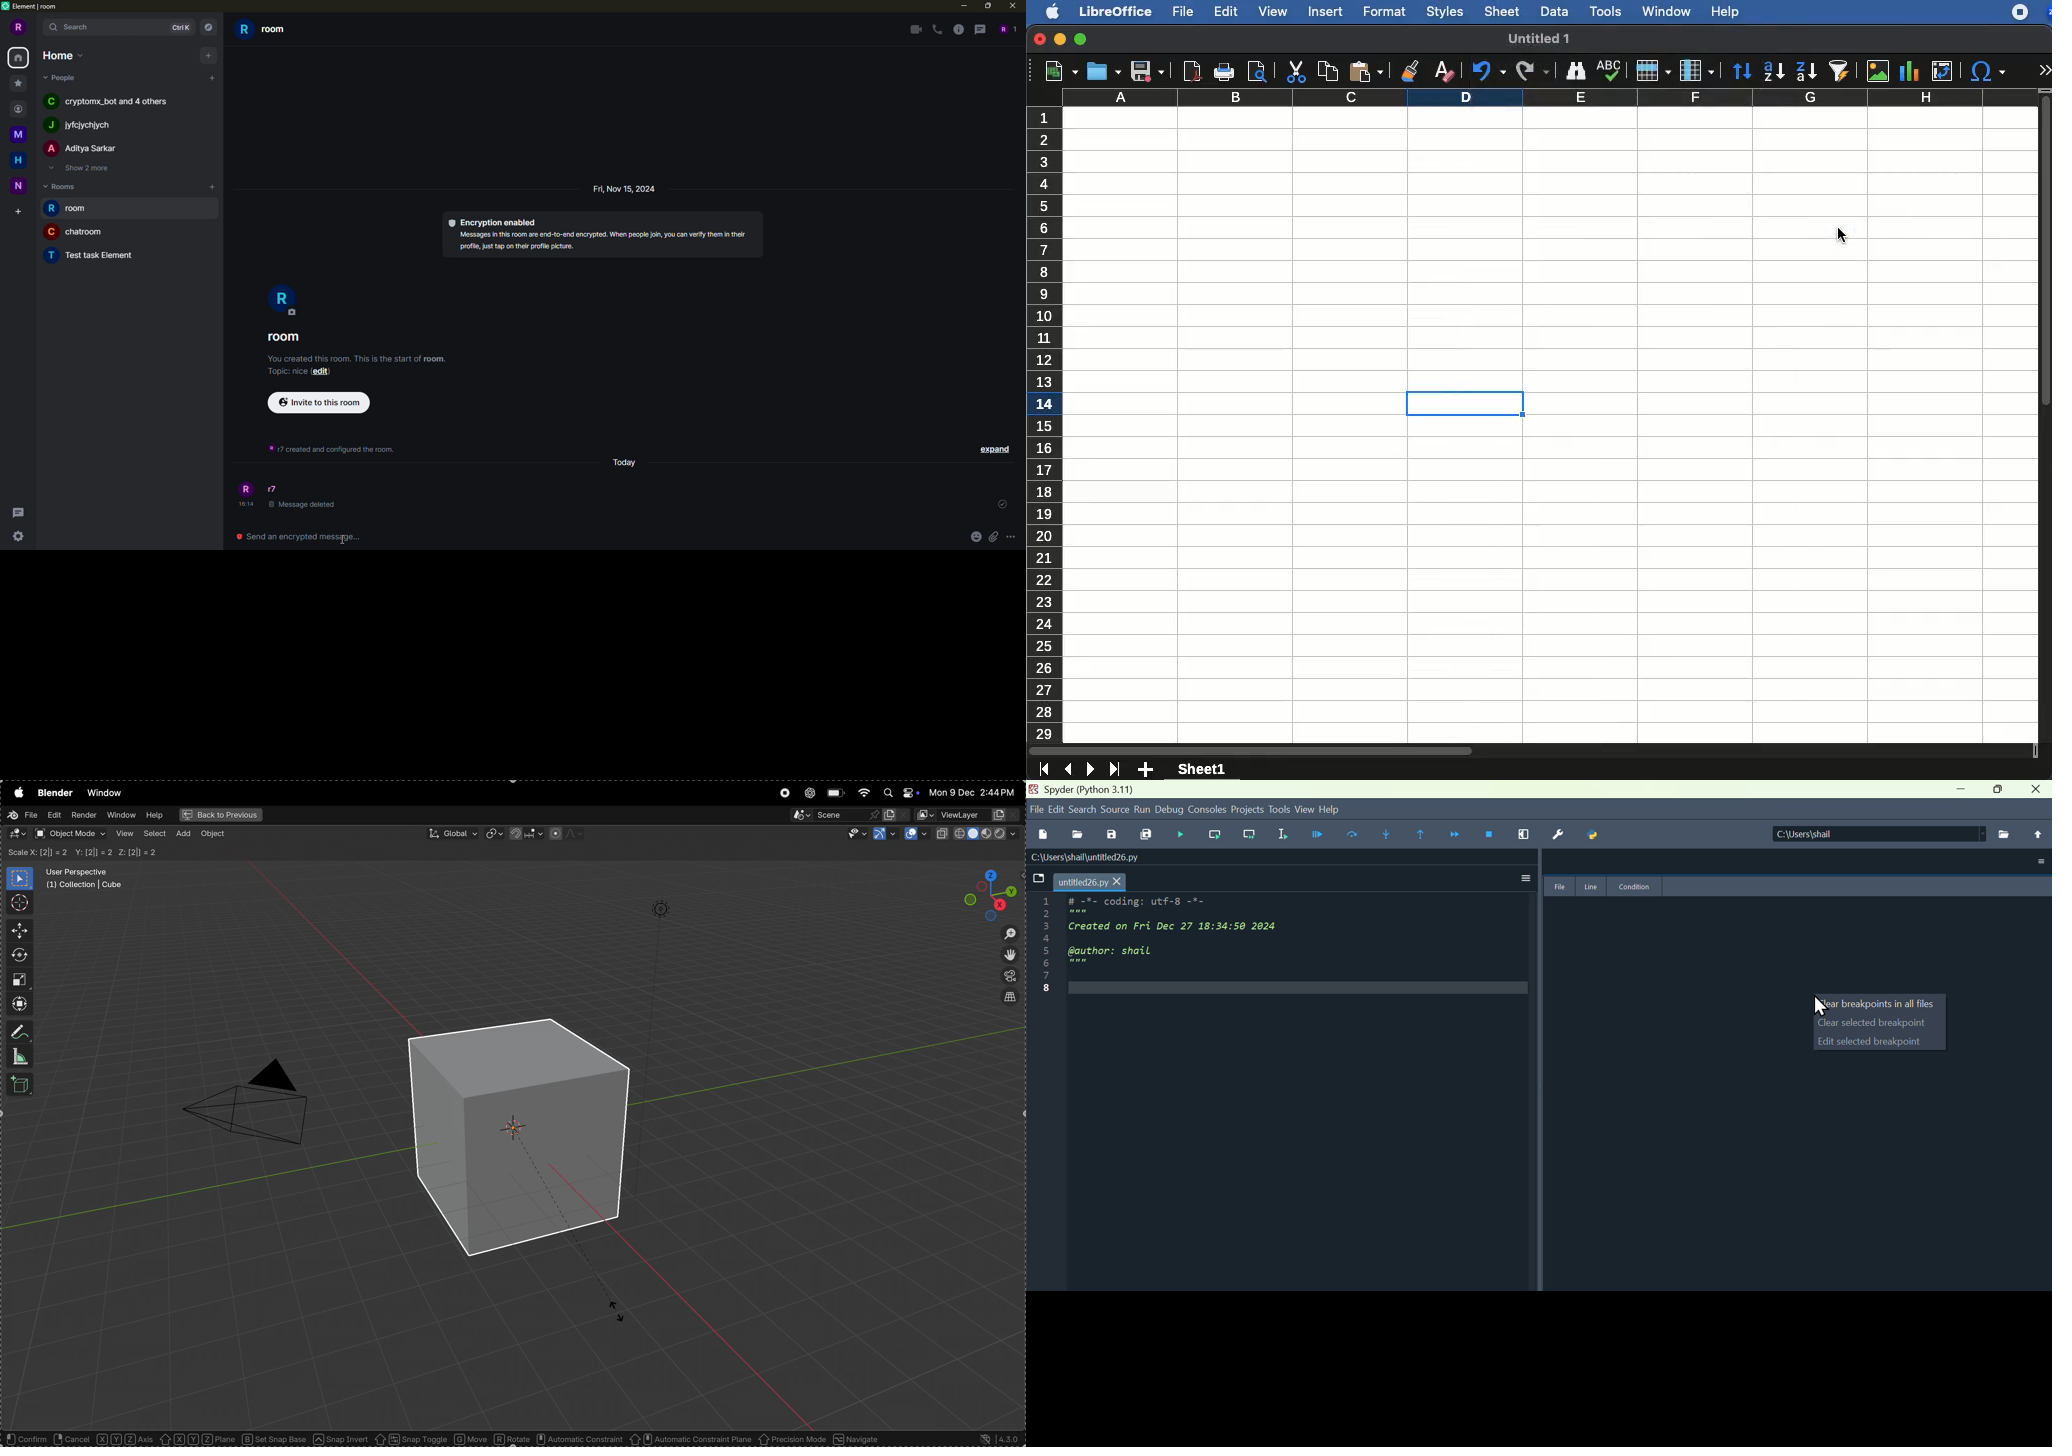 The image size is (2072, 1456). Describe the element at coordinates (2037, 790) in the screenshot. I see `Close` at that location.